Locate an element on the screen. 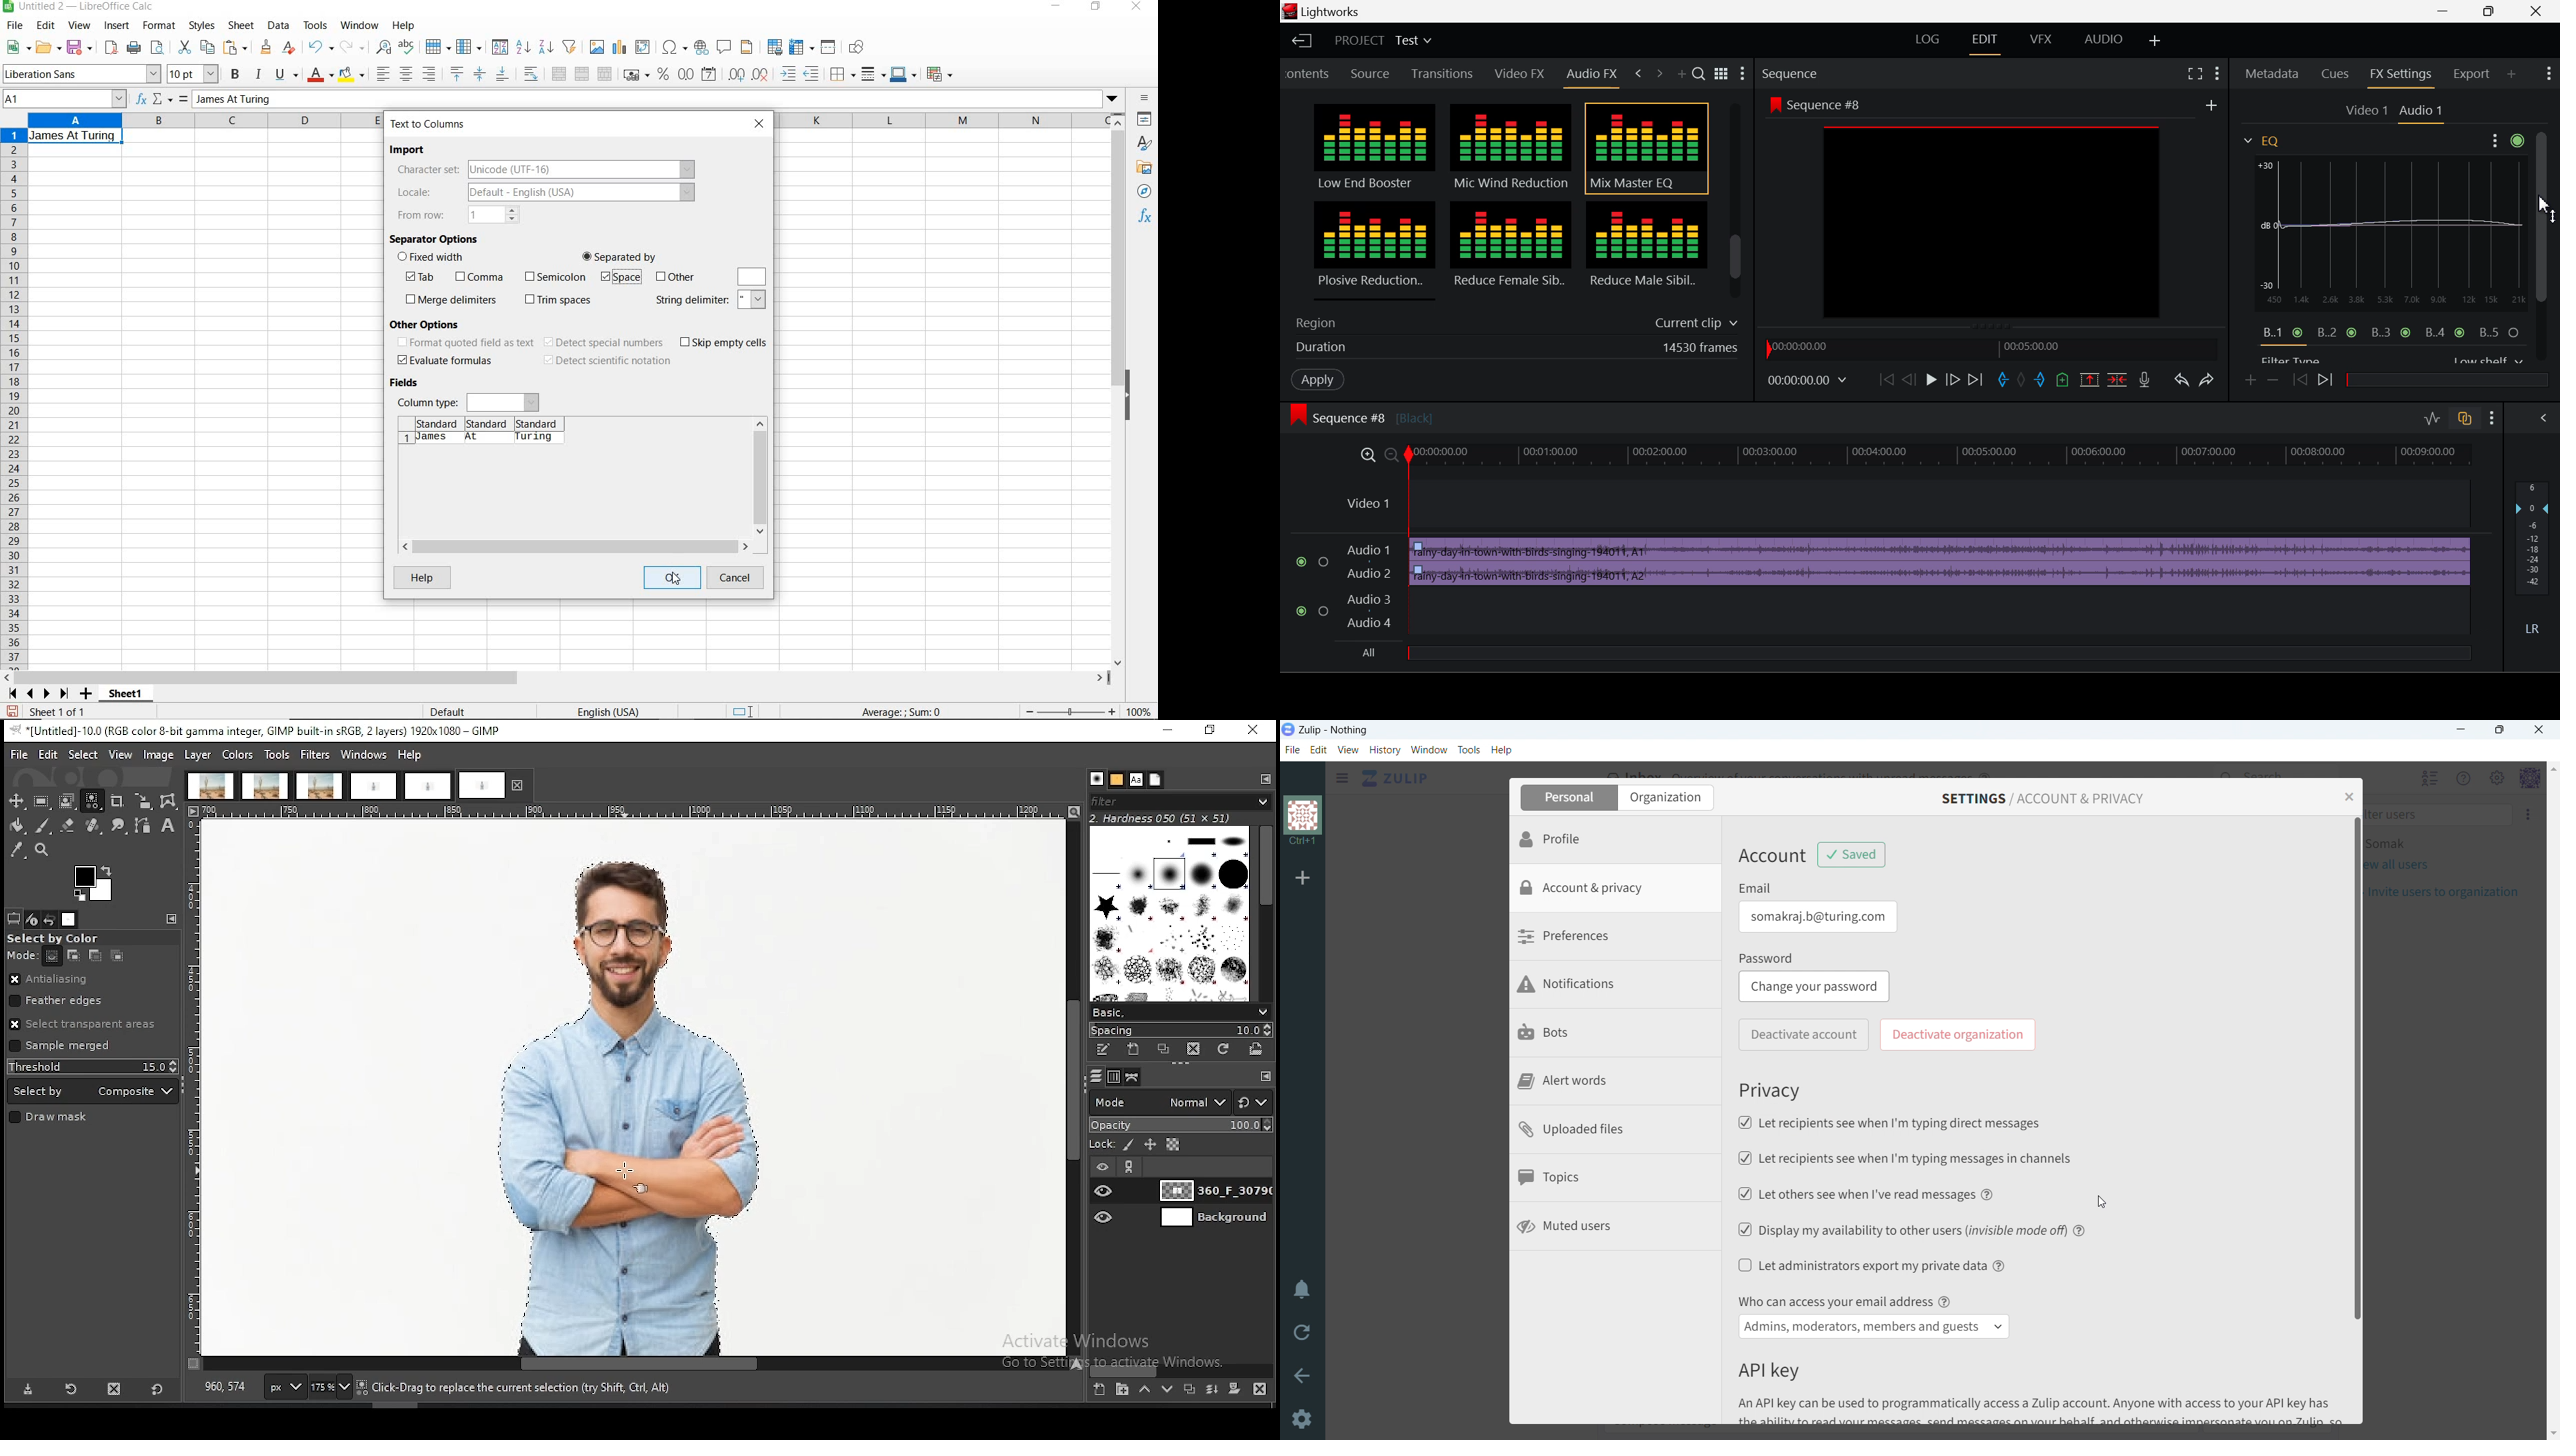 The height and width of the screenshot is (1456, 2576). insert or edit pivot table is located at coordinates (646, 48).